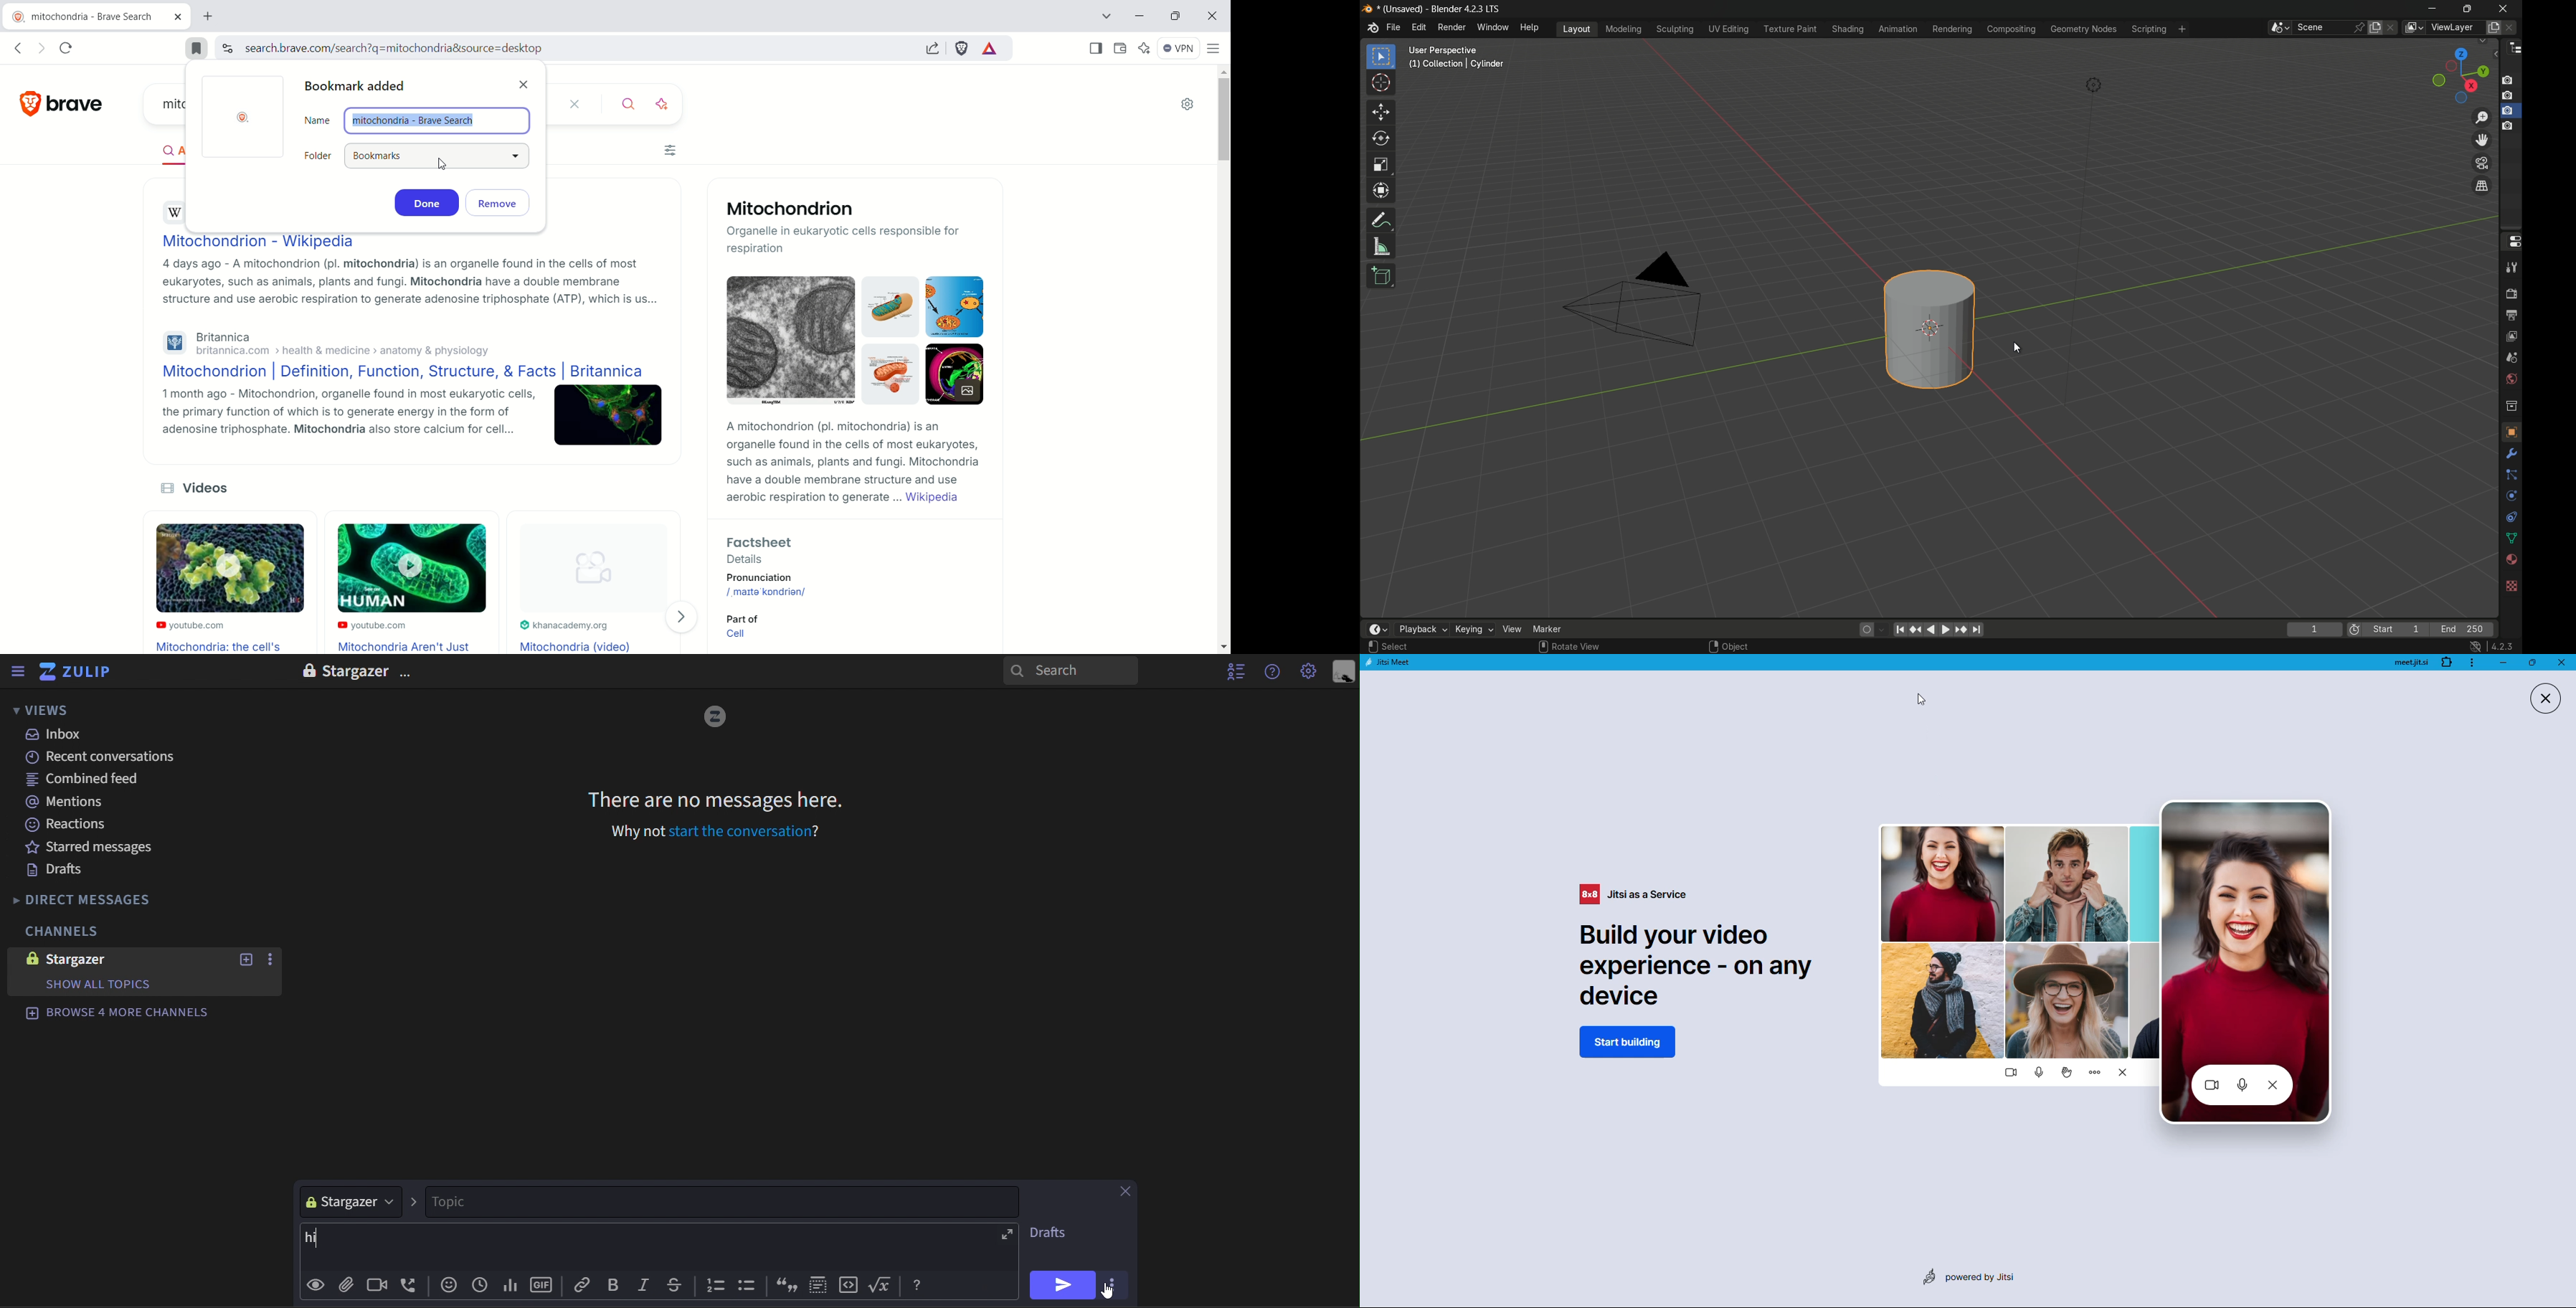 The height and width of the screenshot is (1316, 2576). Describe the element at coordinates (1915, 629) in the screenshot. I see `jump to keyframe` at that location.